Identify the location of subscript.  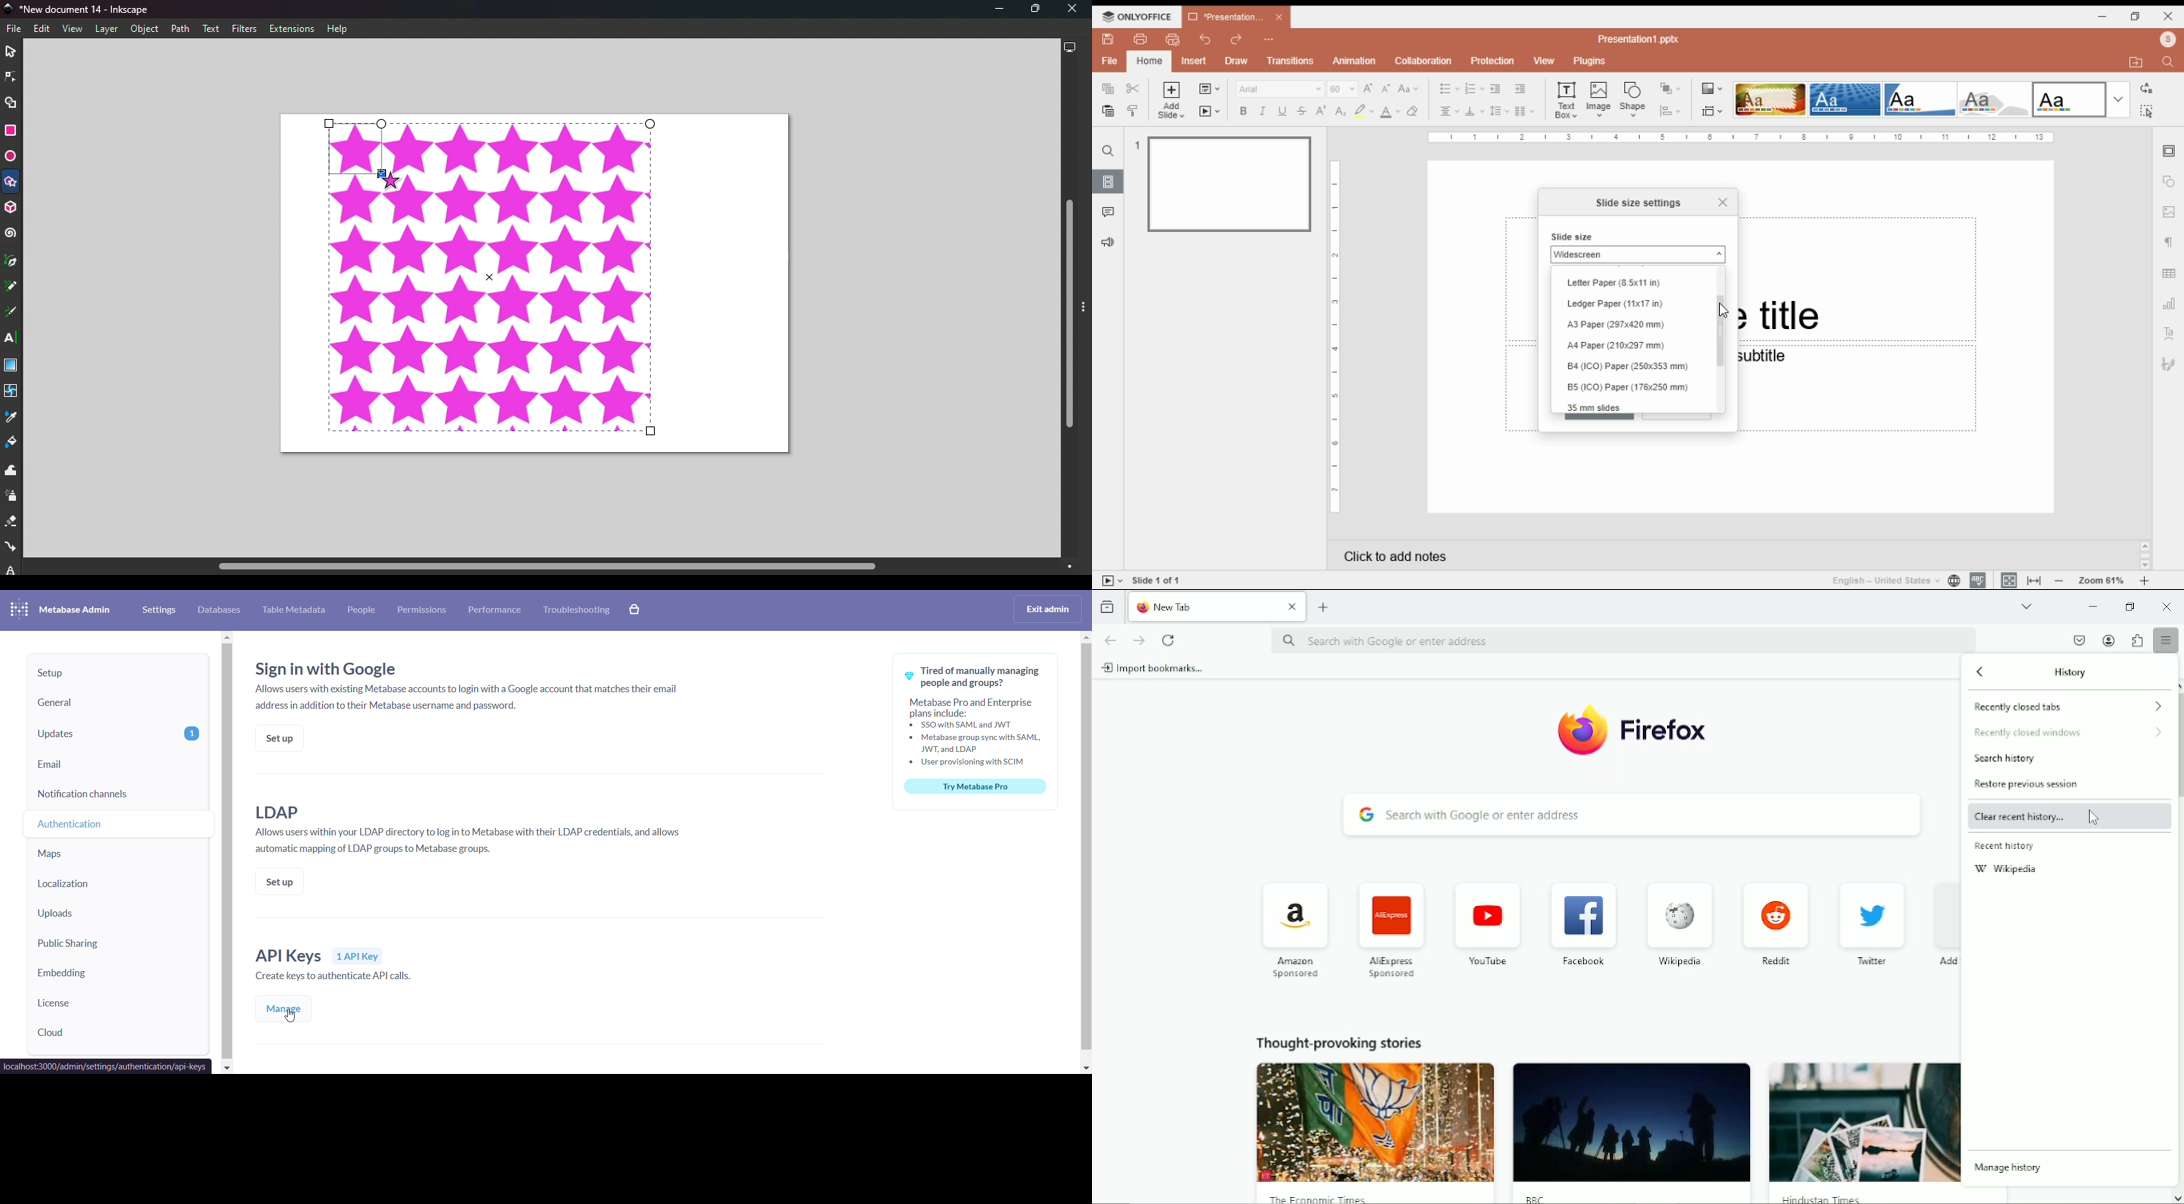
(1339, 111).